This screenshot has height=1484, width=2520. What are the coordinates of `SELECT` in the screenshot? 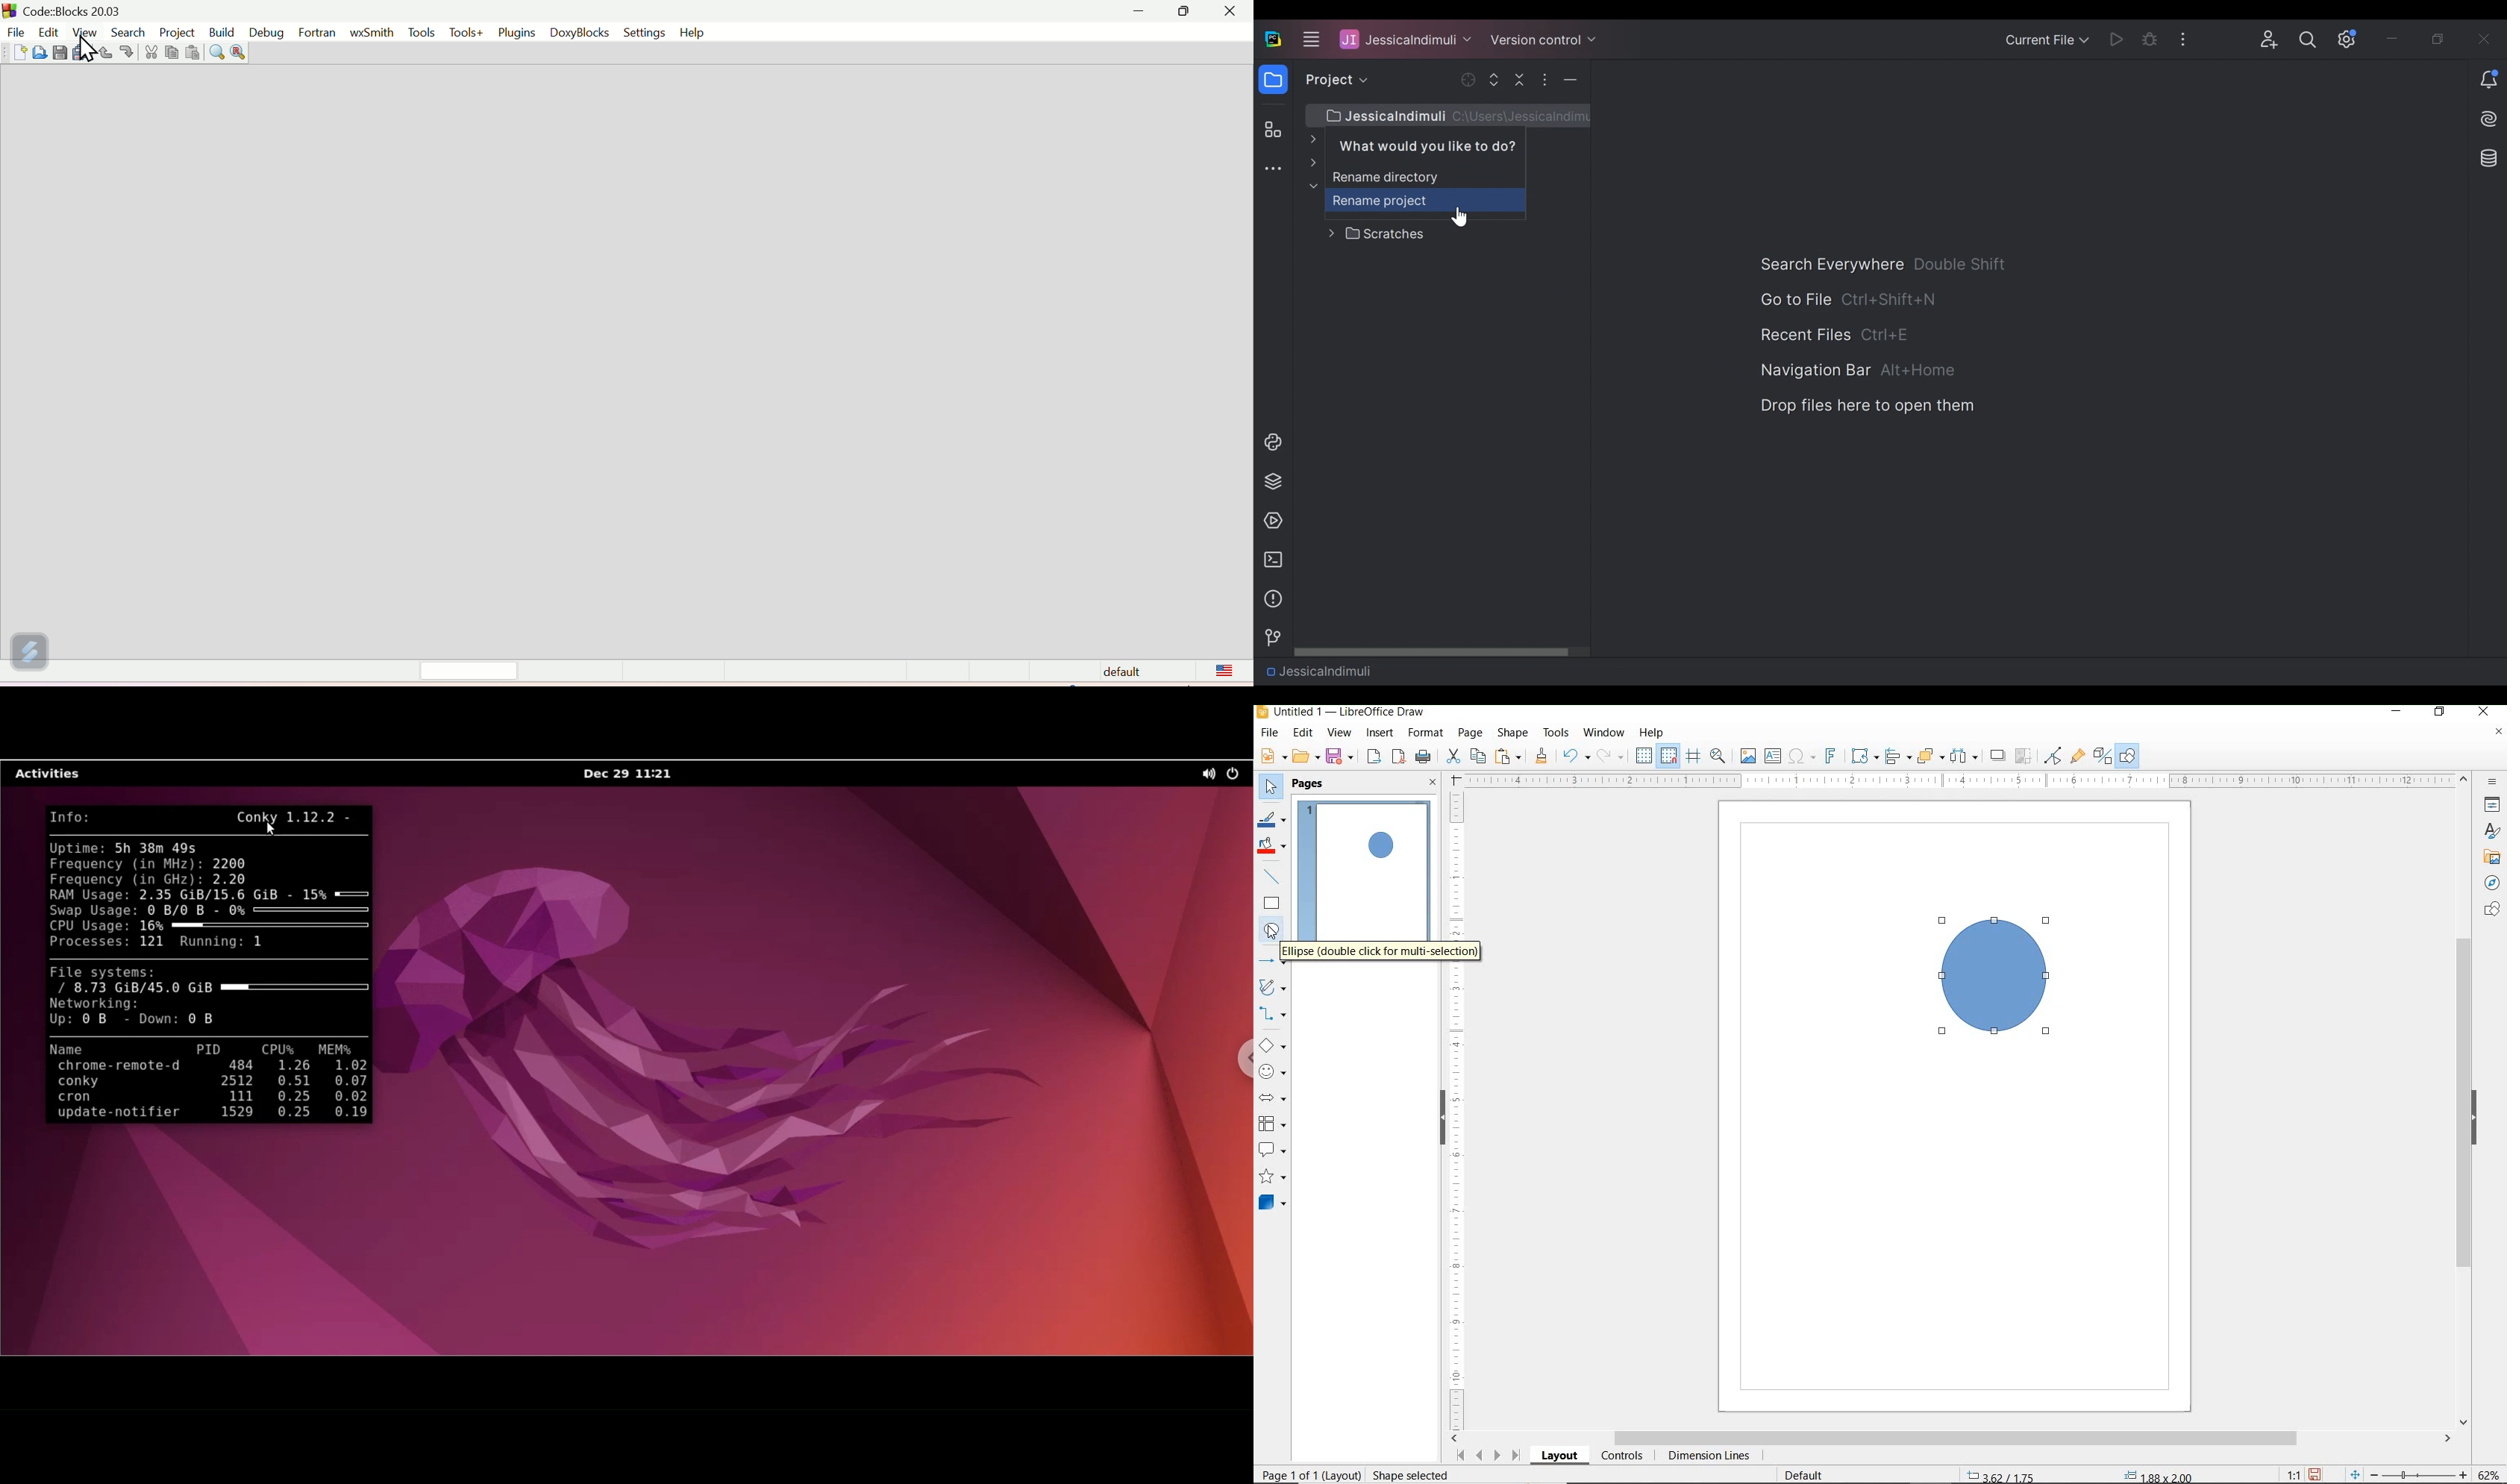 It's located at (1271, 788).